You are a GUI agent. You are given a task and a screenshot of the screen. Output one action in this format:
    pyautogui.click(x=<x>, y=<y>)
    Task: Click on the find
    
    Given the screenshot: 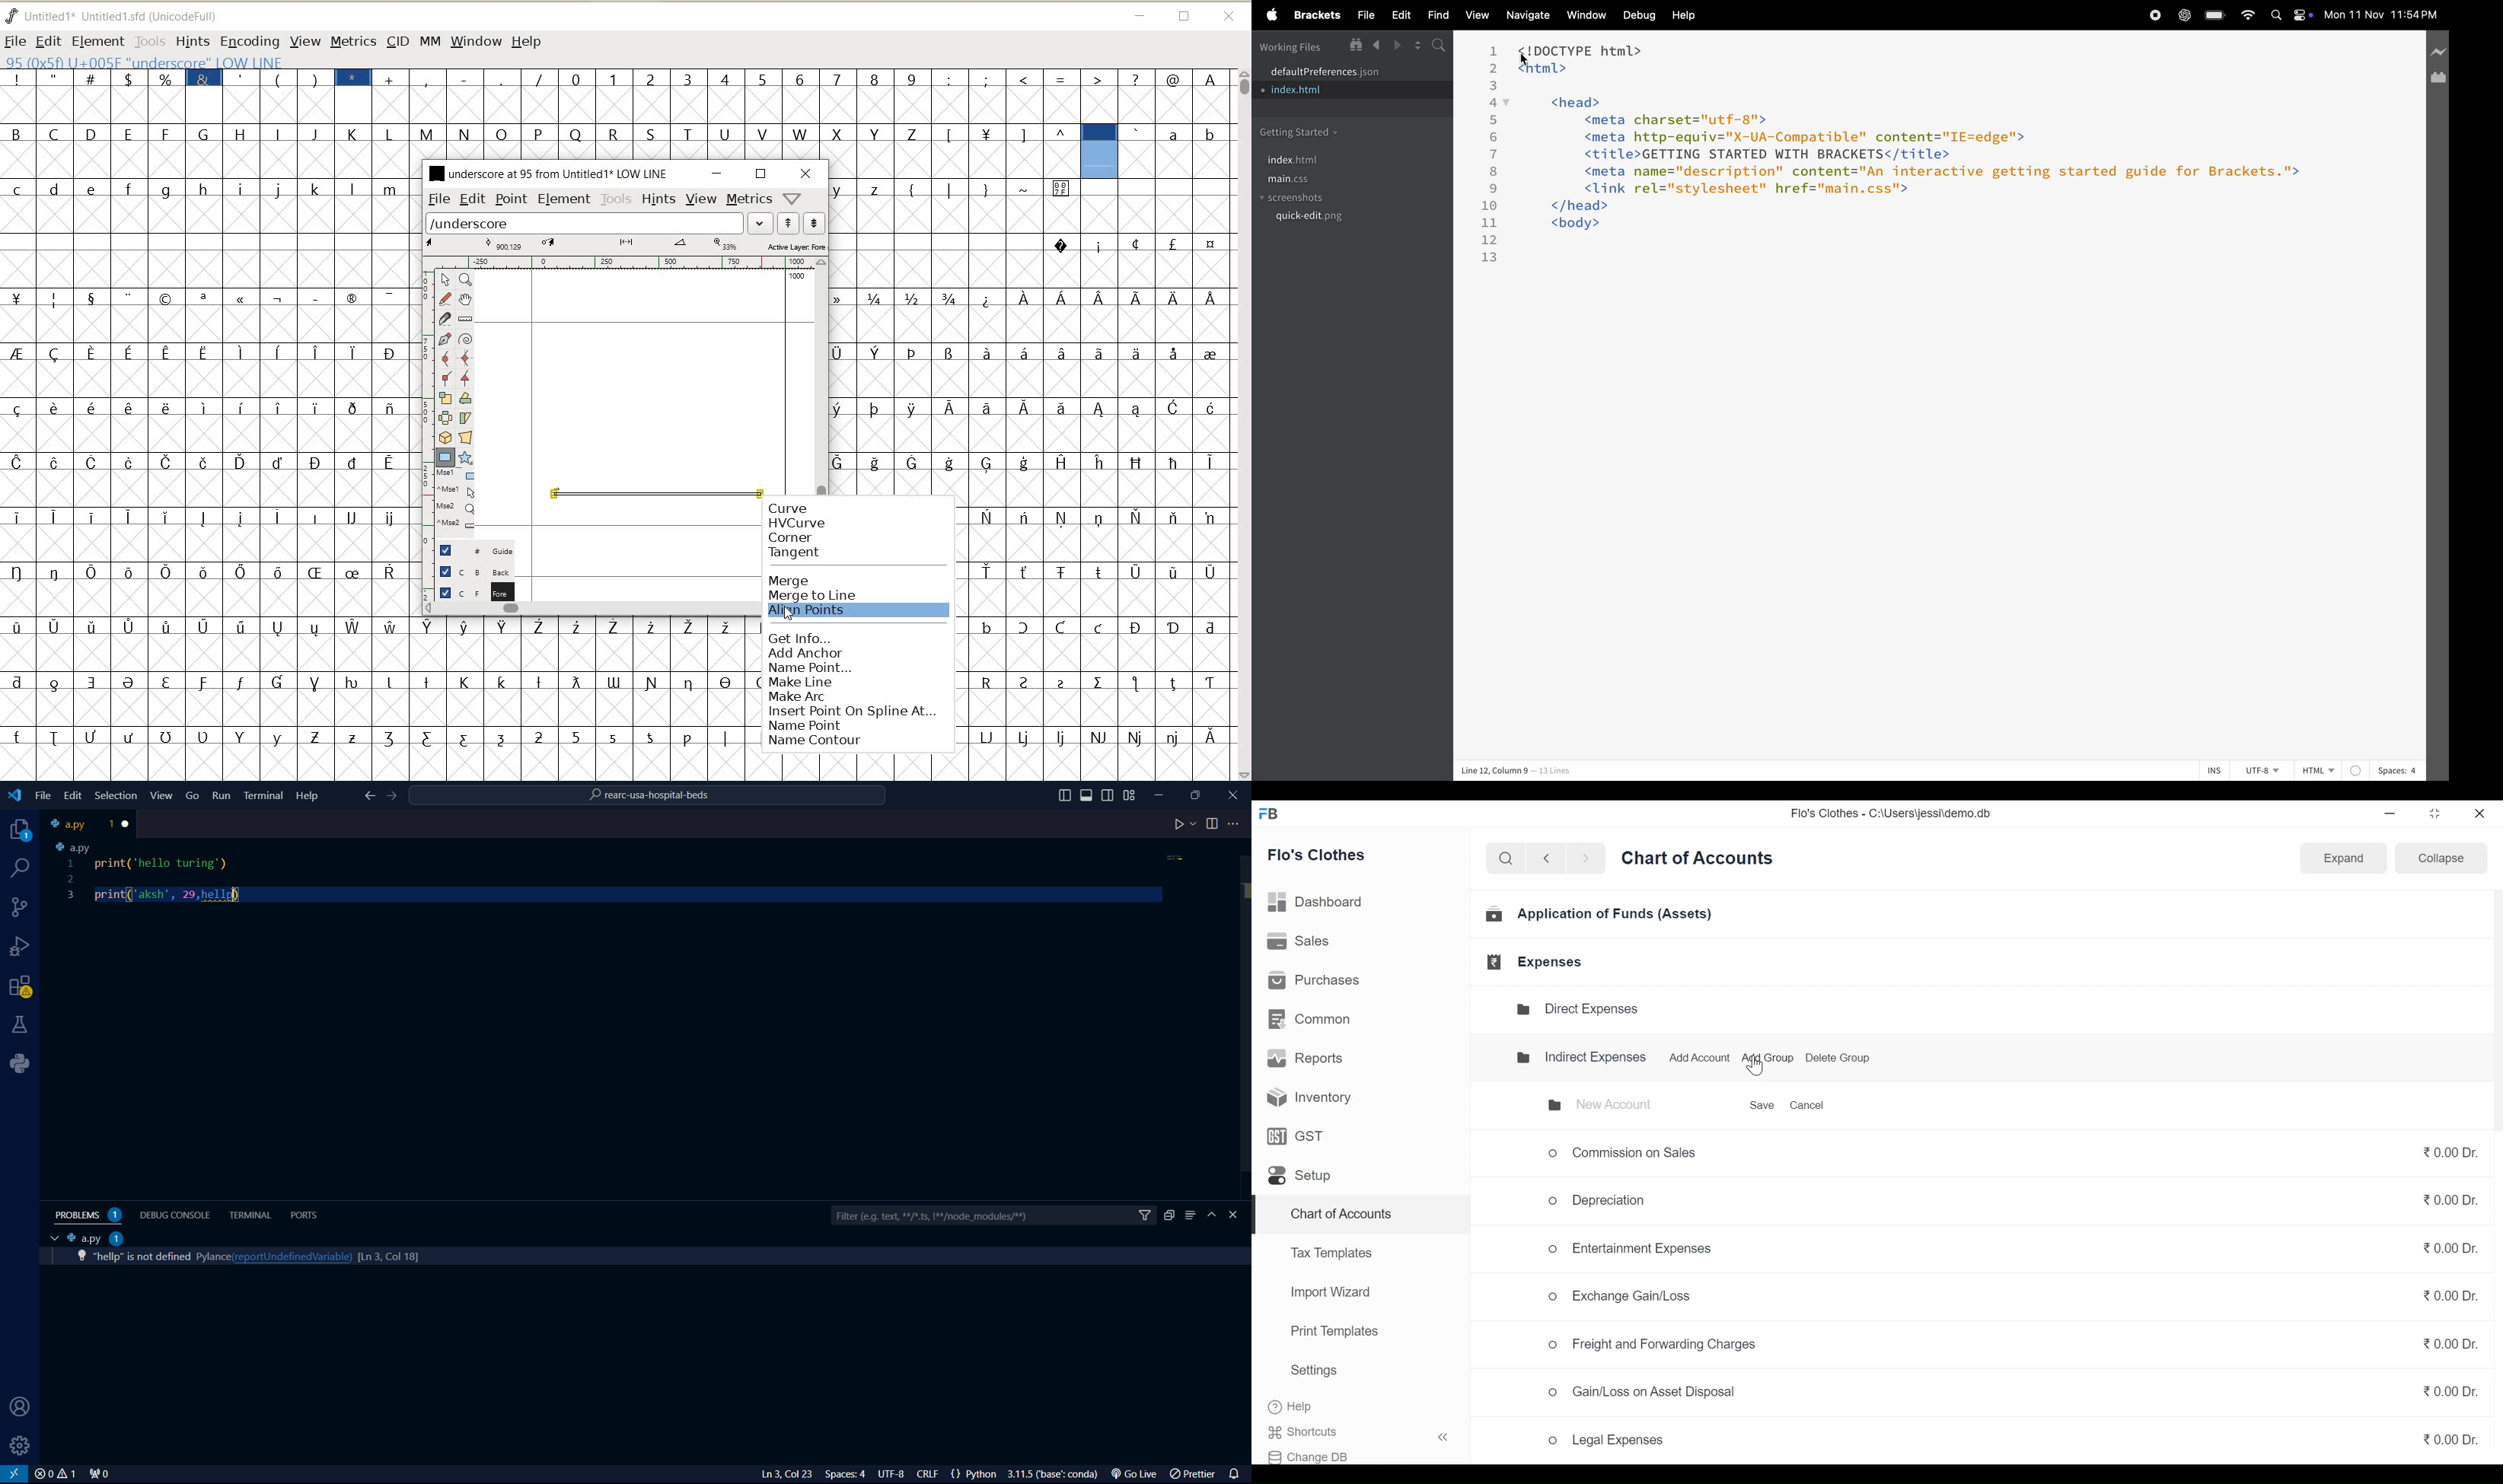 What is the action you would take?
    pyautogui.click(x=1440, y=15)
    